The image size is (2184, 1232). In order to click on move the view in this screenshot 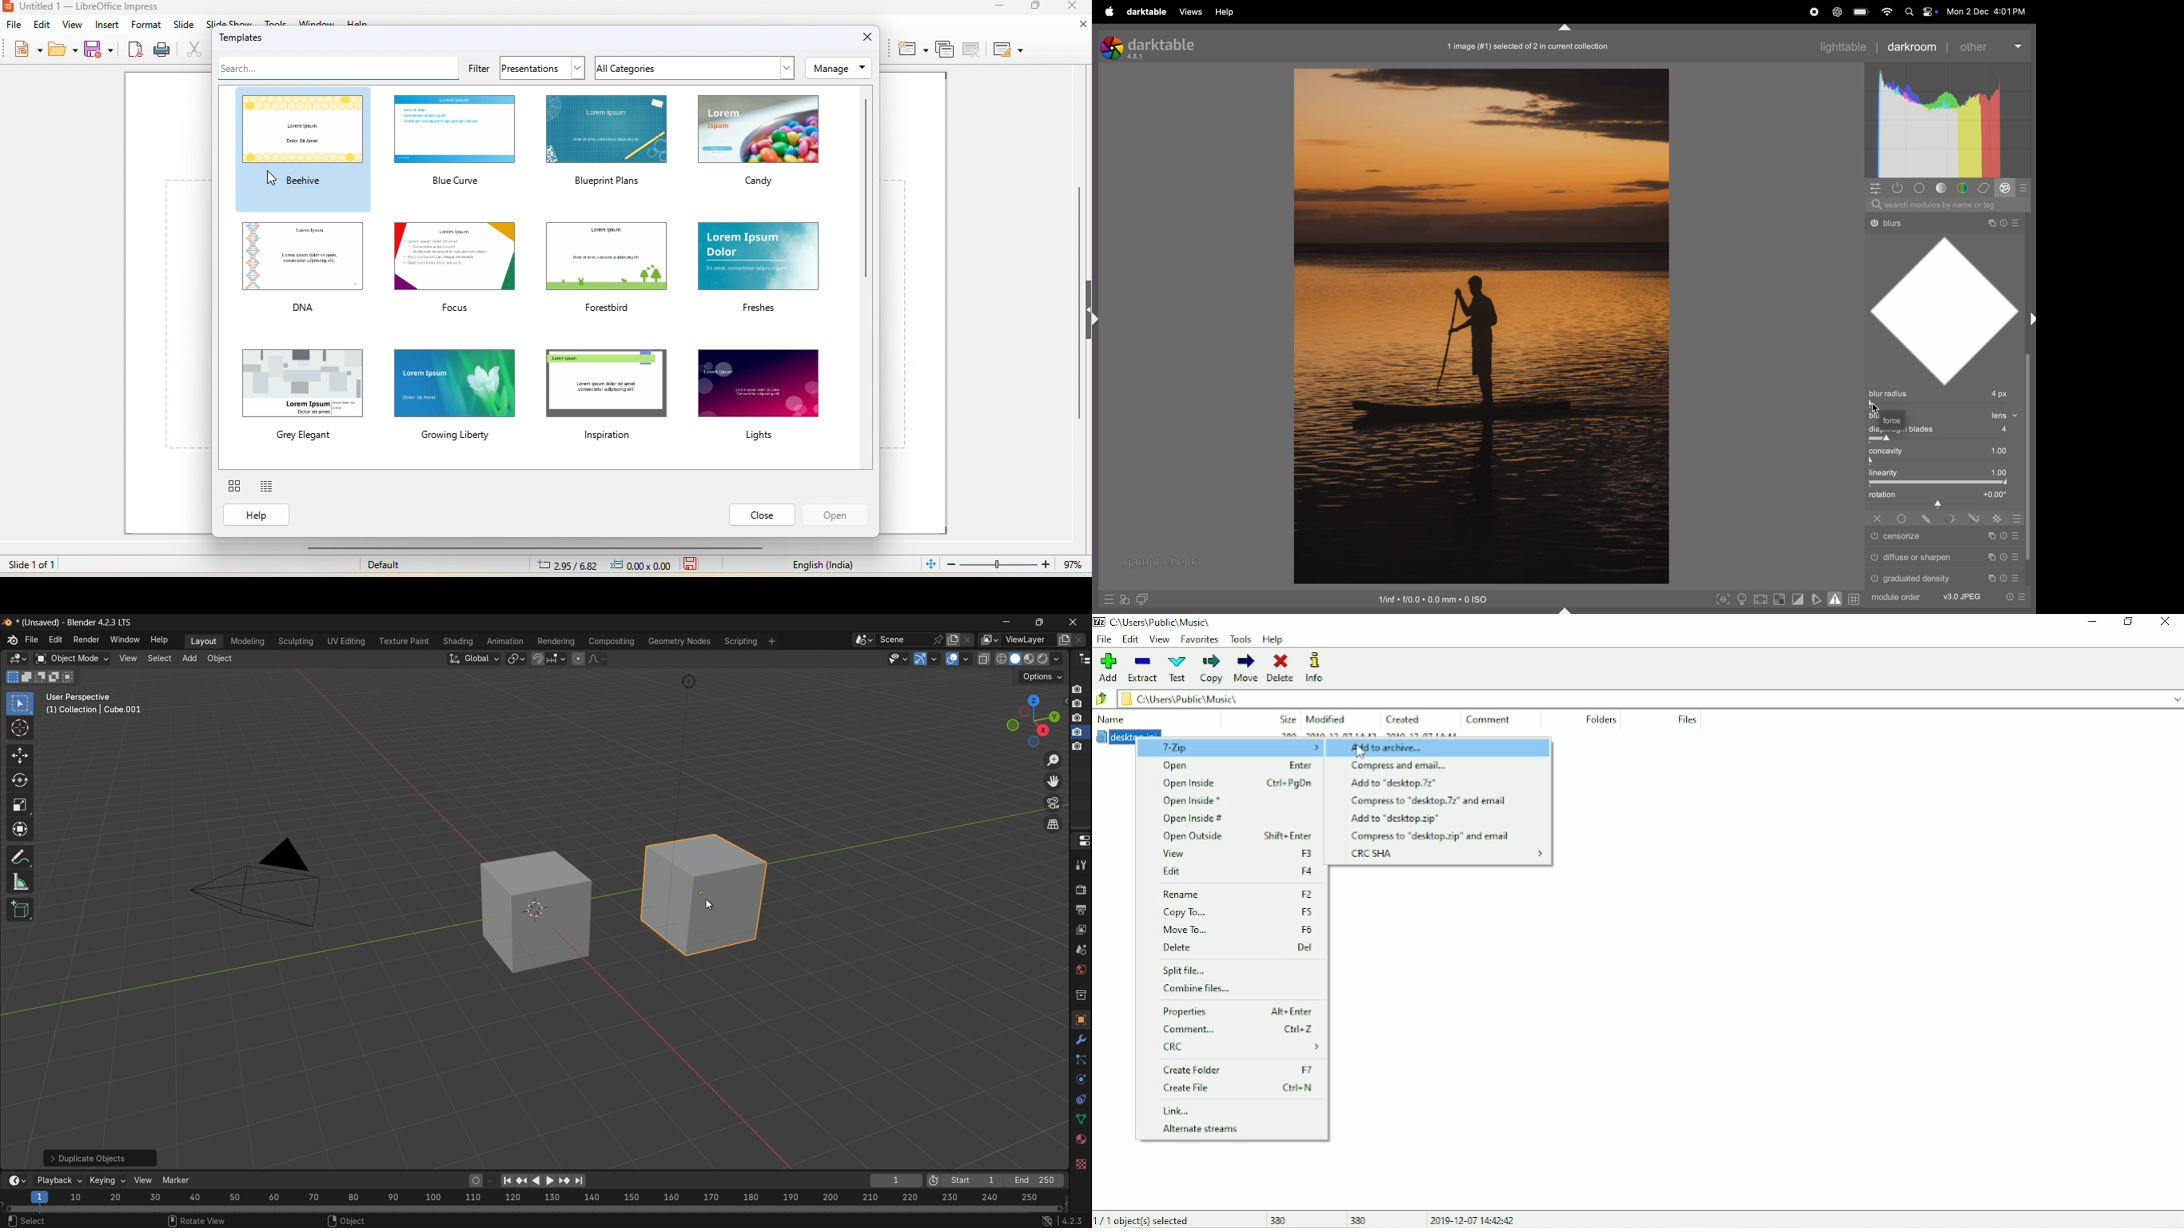, I will do `click(1056, 782)`.